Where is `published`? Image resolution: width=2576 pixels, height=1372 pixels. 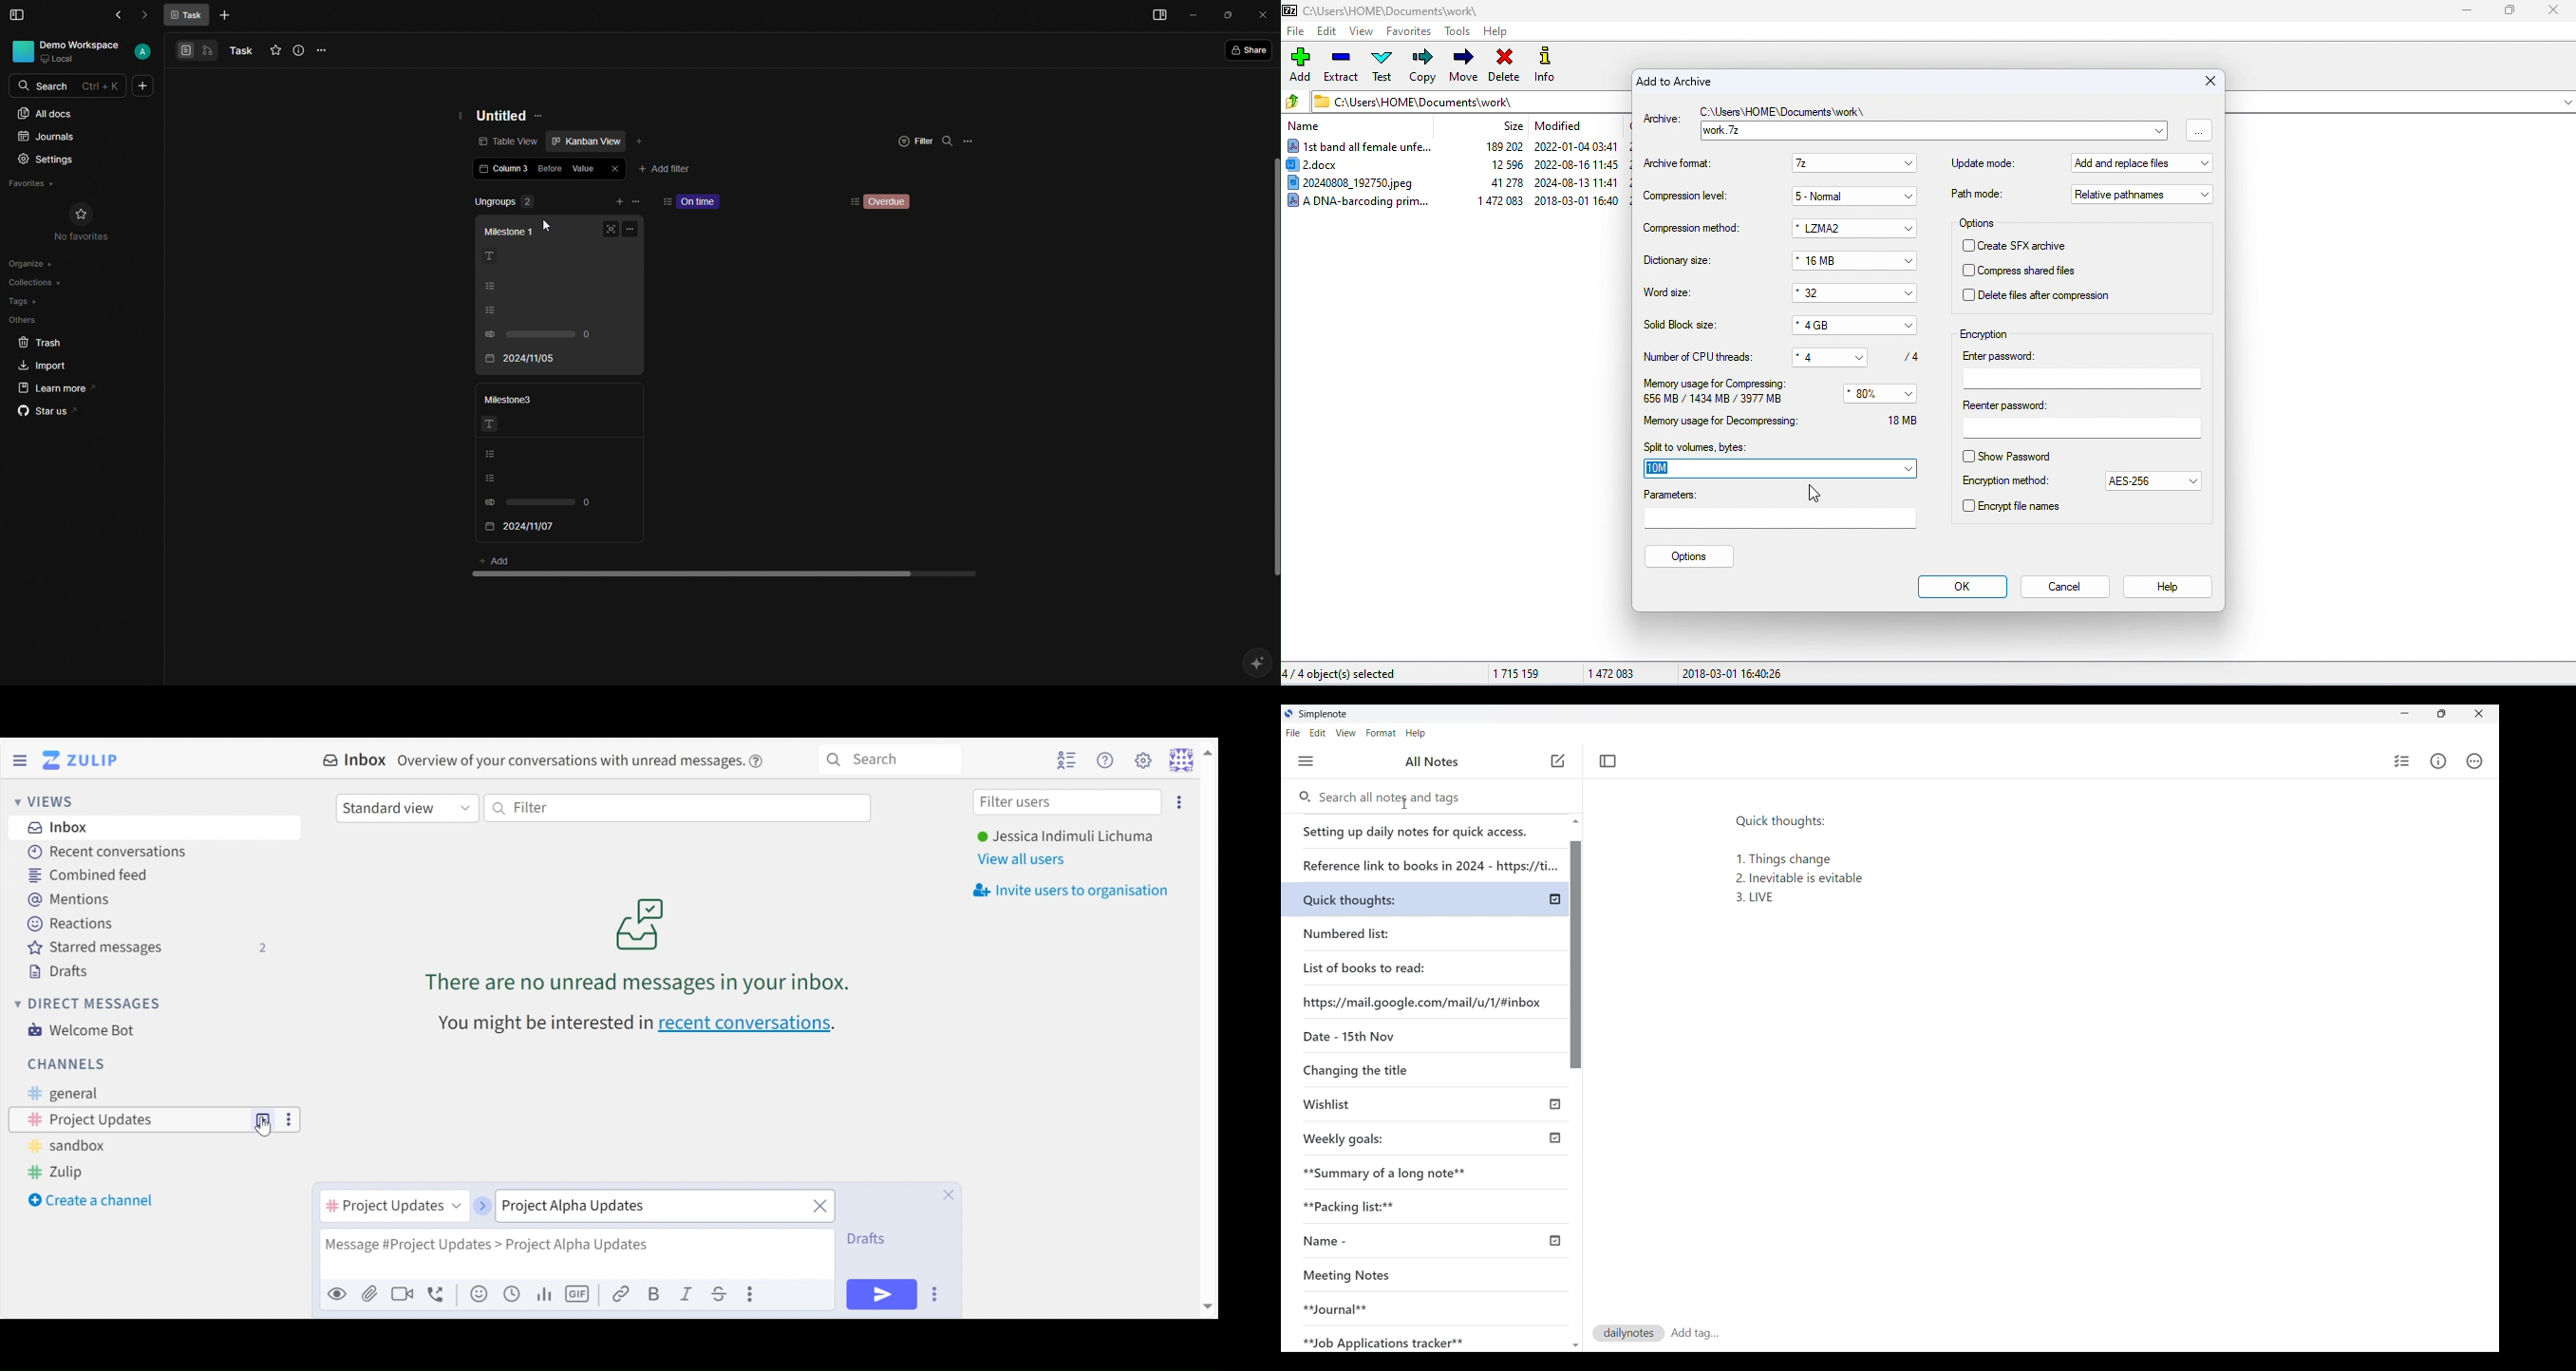
published is located at coordinates (1554, 1241).